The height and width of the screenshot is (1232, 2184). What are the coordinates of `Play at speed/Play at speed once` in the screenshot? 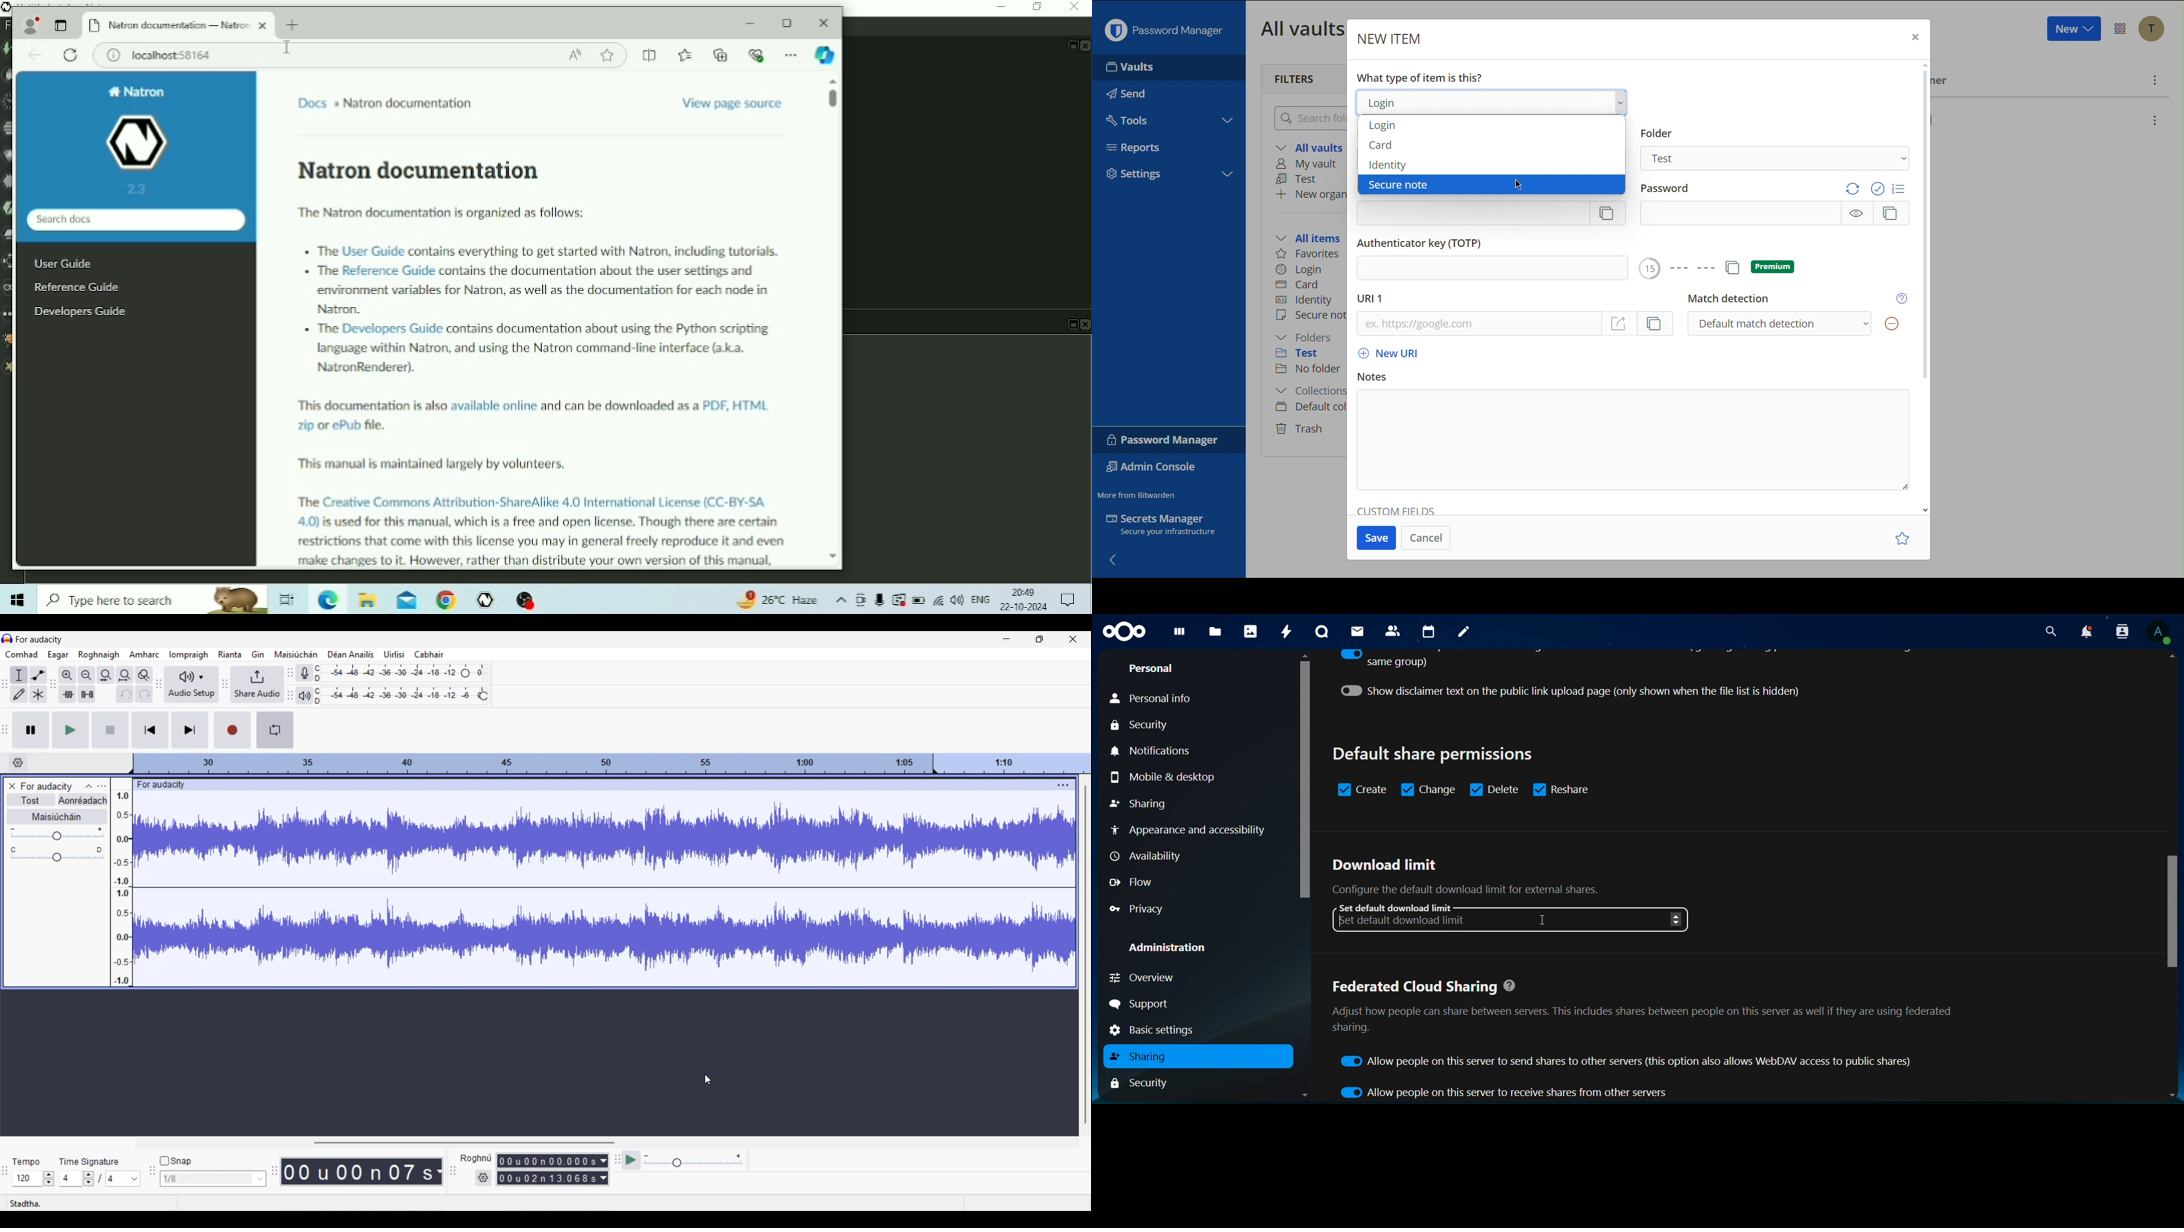 It's located at (633, 1160).